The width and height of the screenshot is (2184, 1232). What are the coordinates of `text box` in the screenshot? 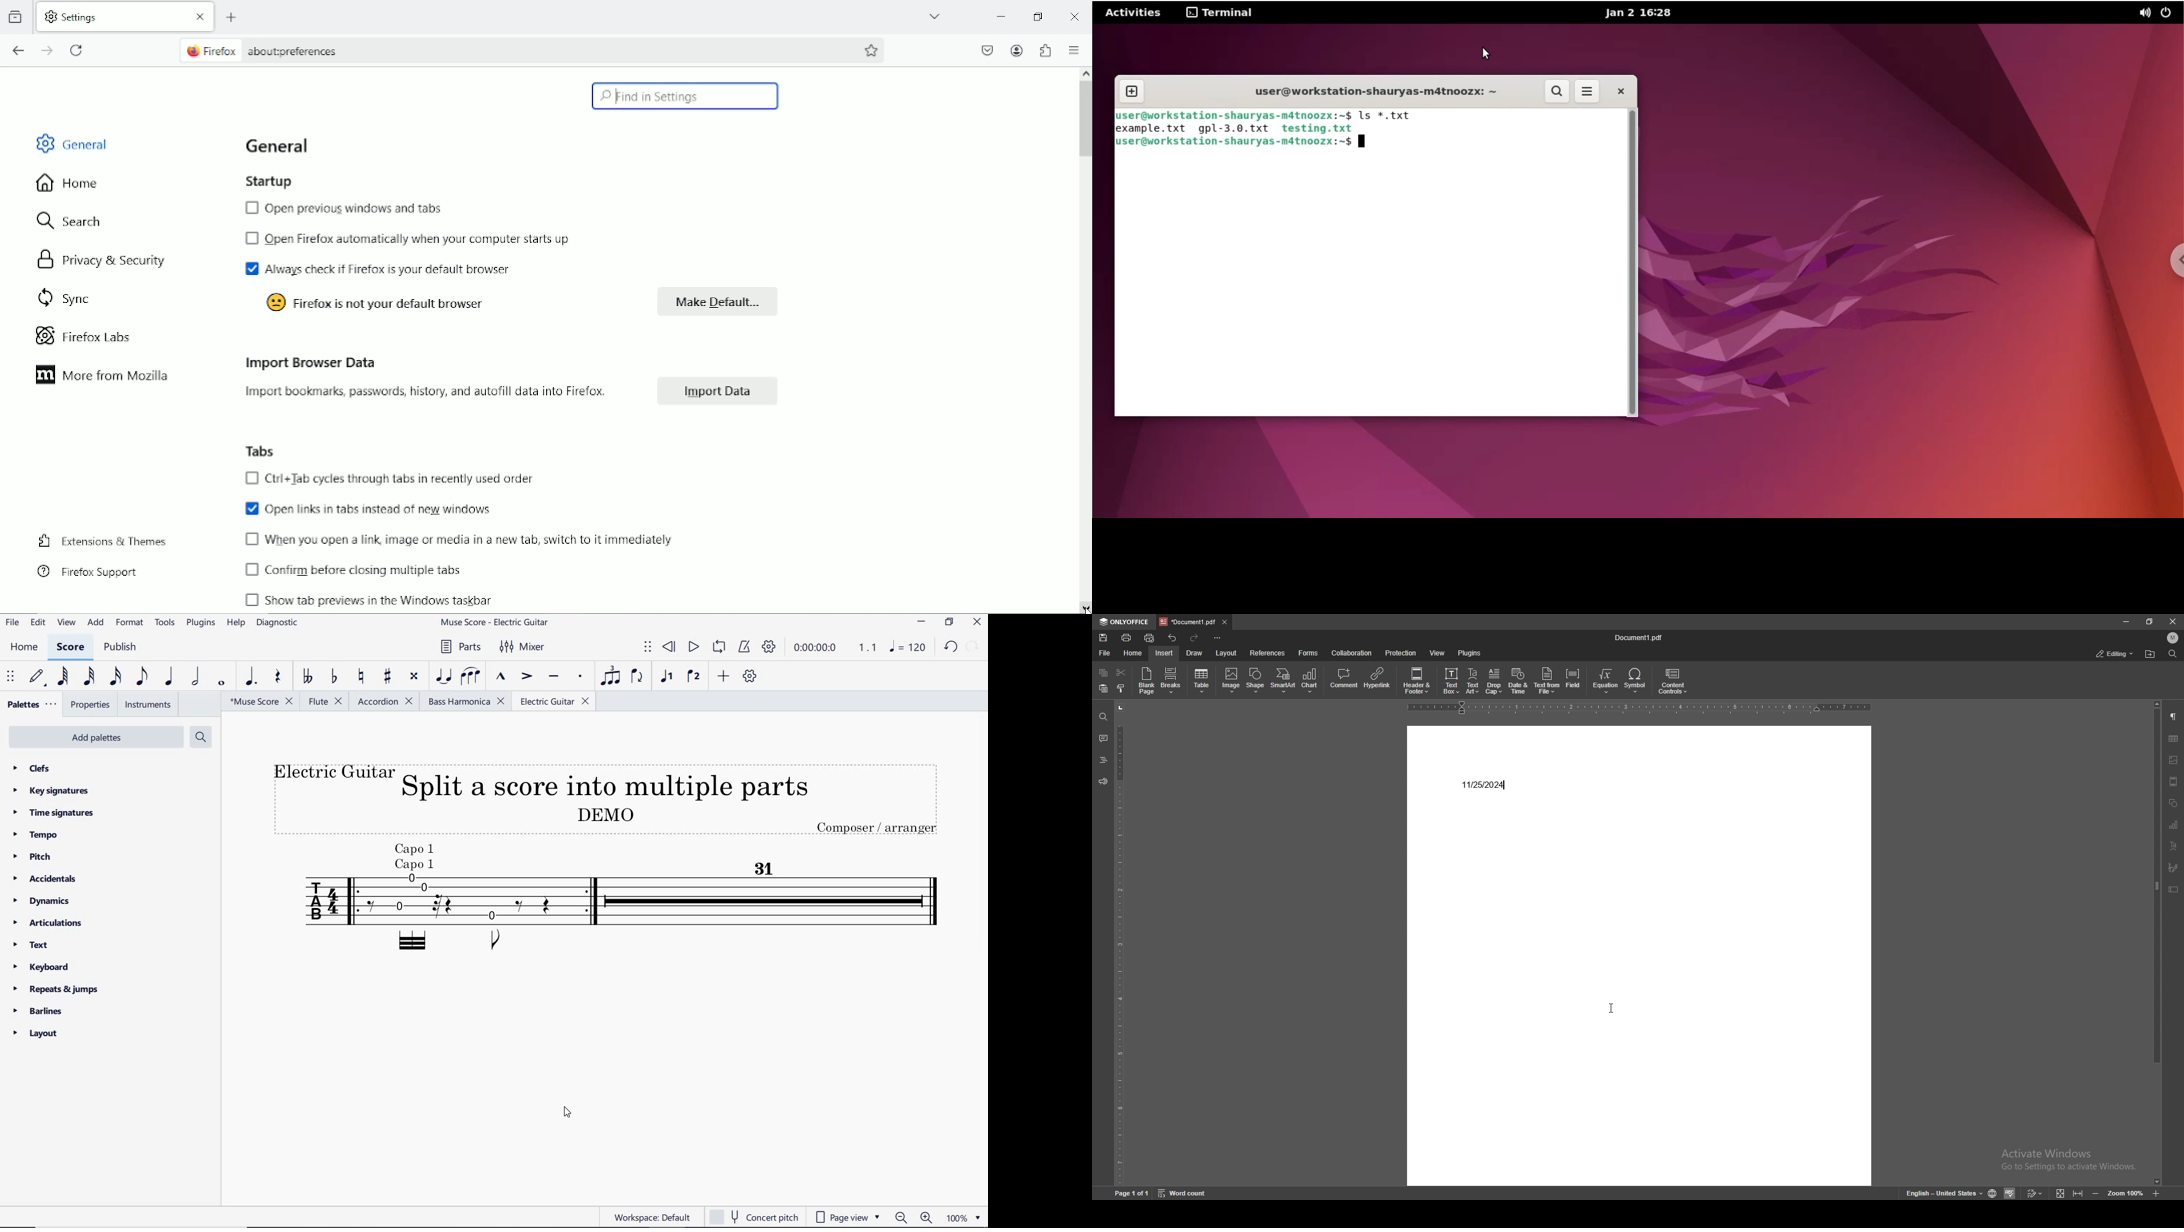 It's located at (1451, 681).